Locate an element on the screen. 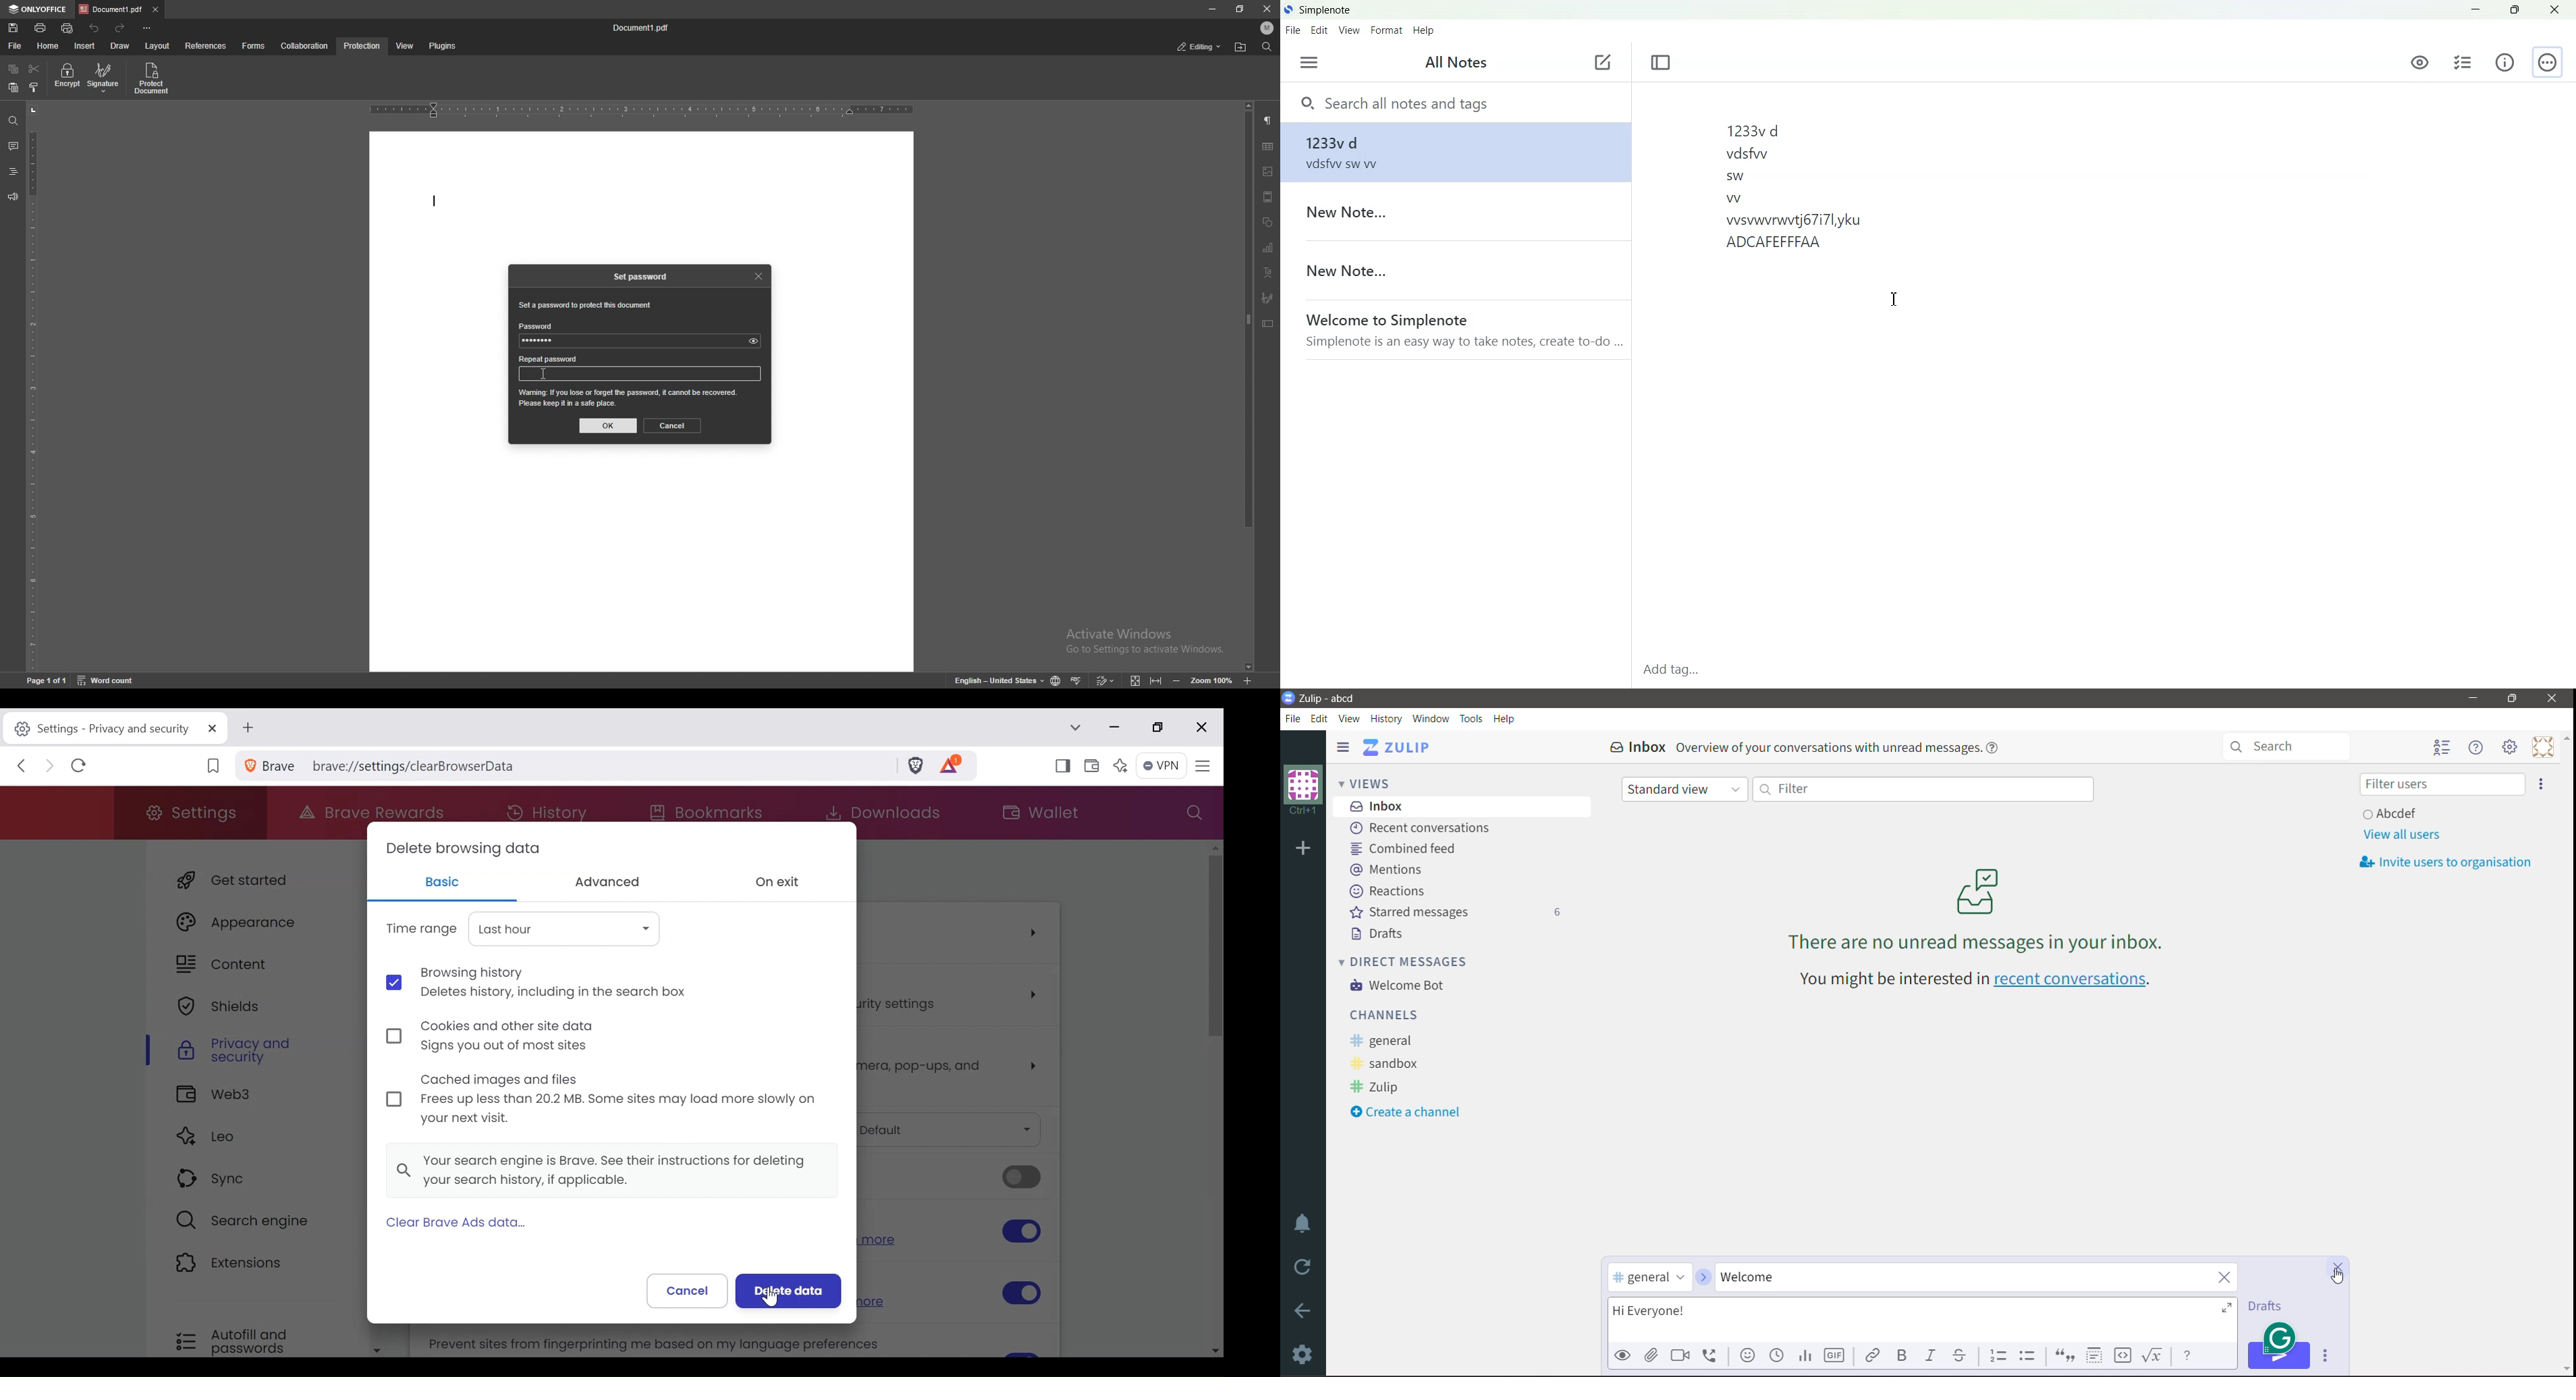  cancel is located at coordinates (672, 426).